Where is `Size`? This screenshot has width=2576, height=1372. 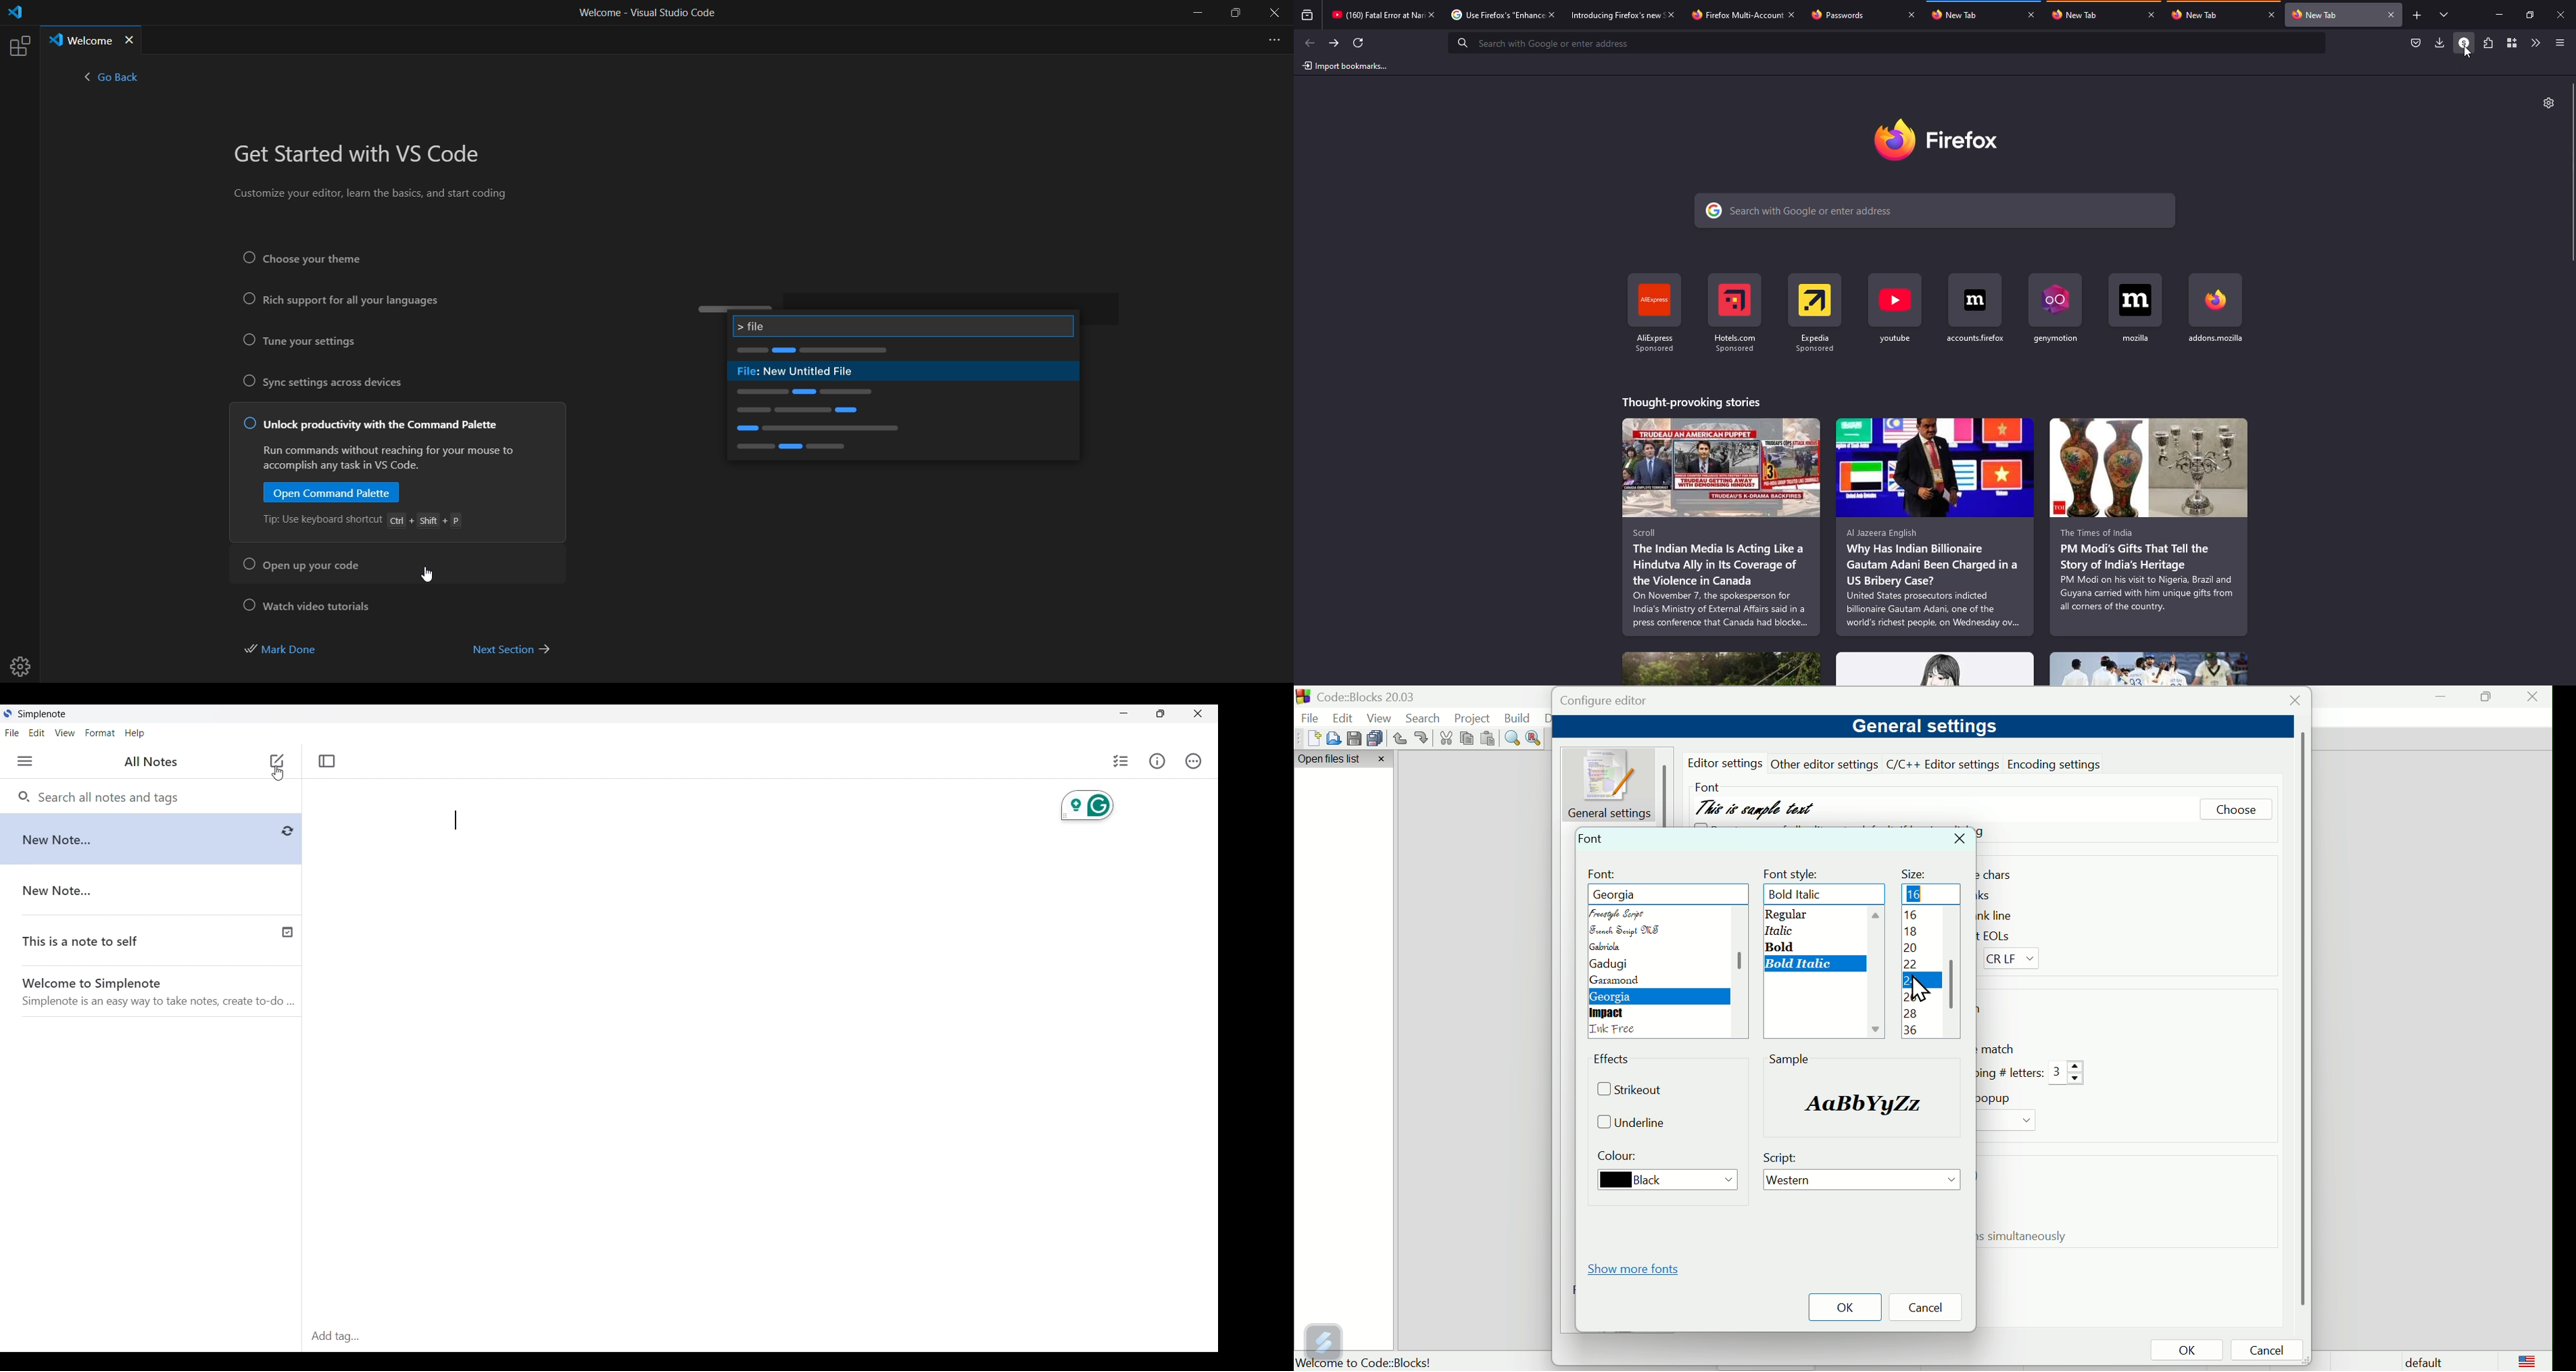
Size is located at coordinates (1916, 870).